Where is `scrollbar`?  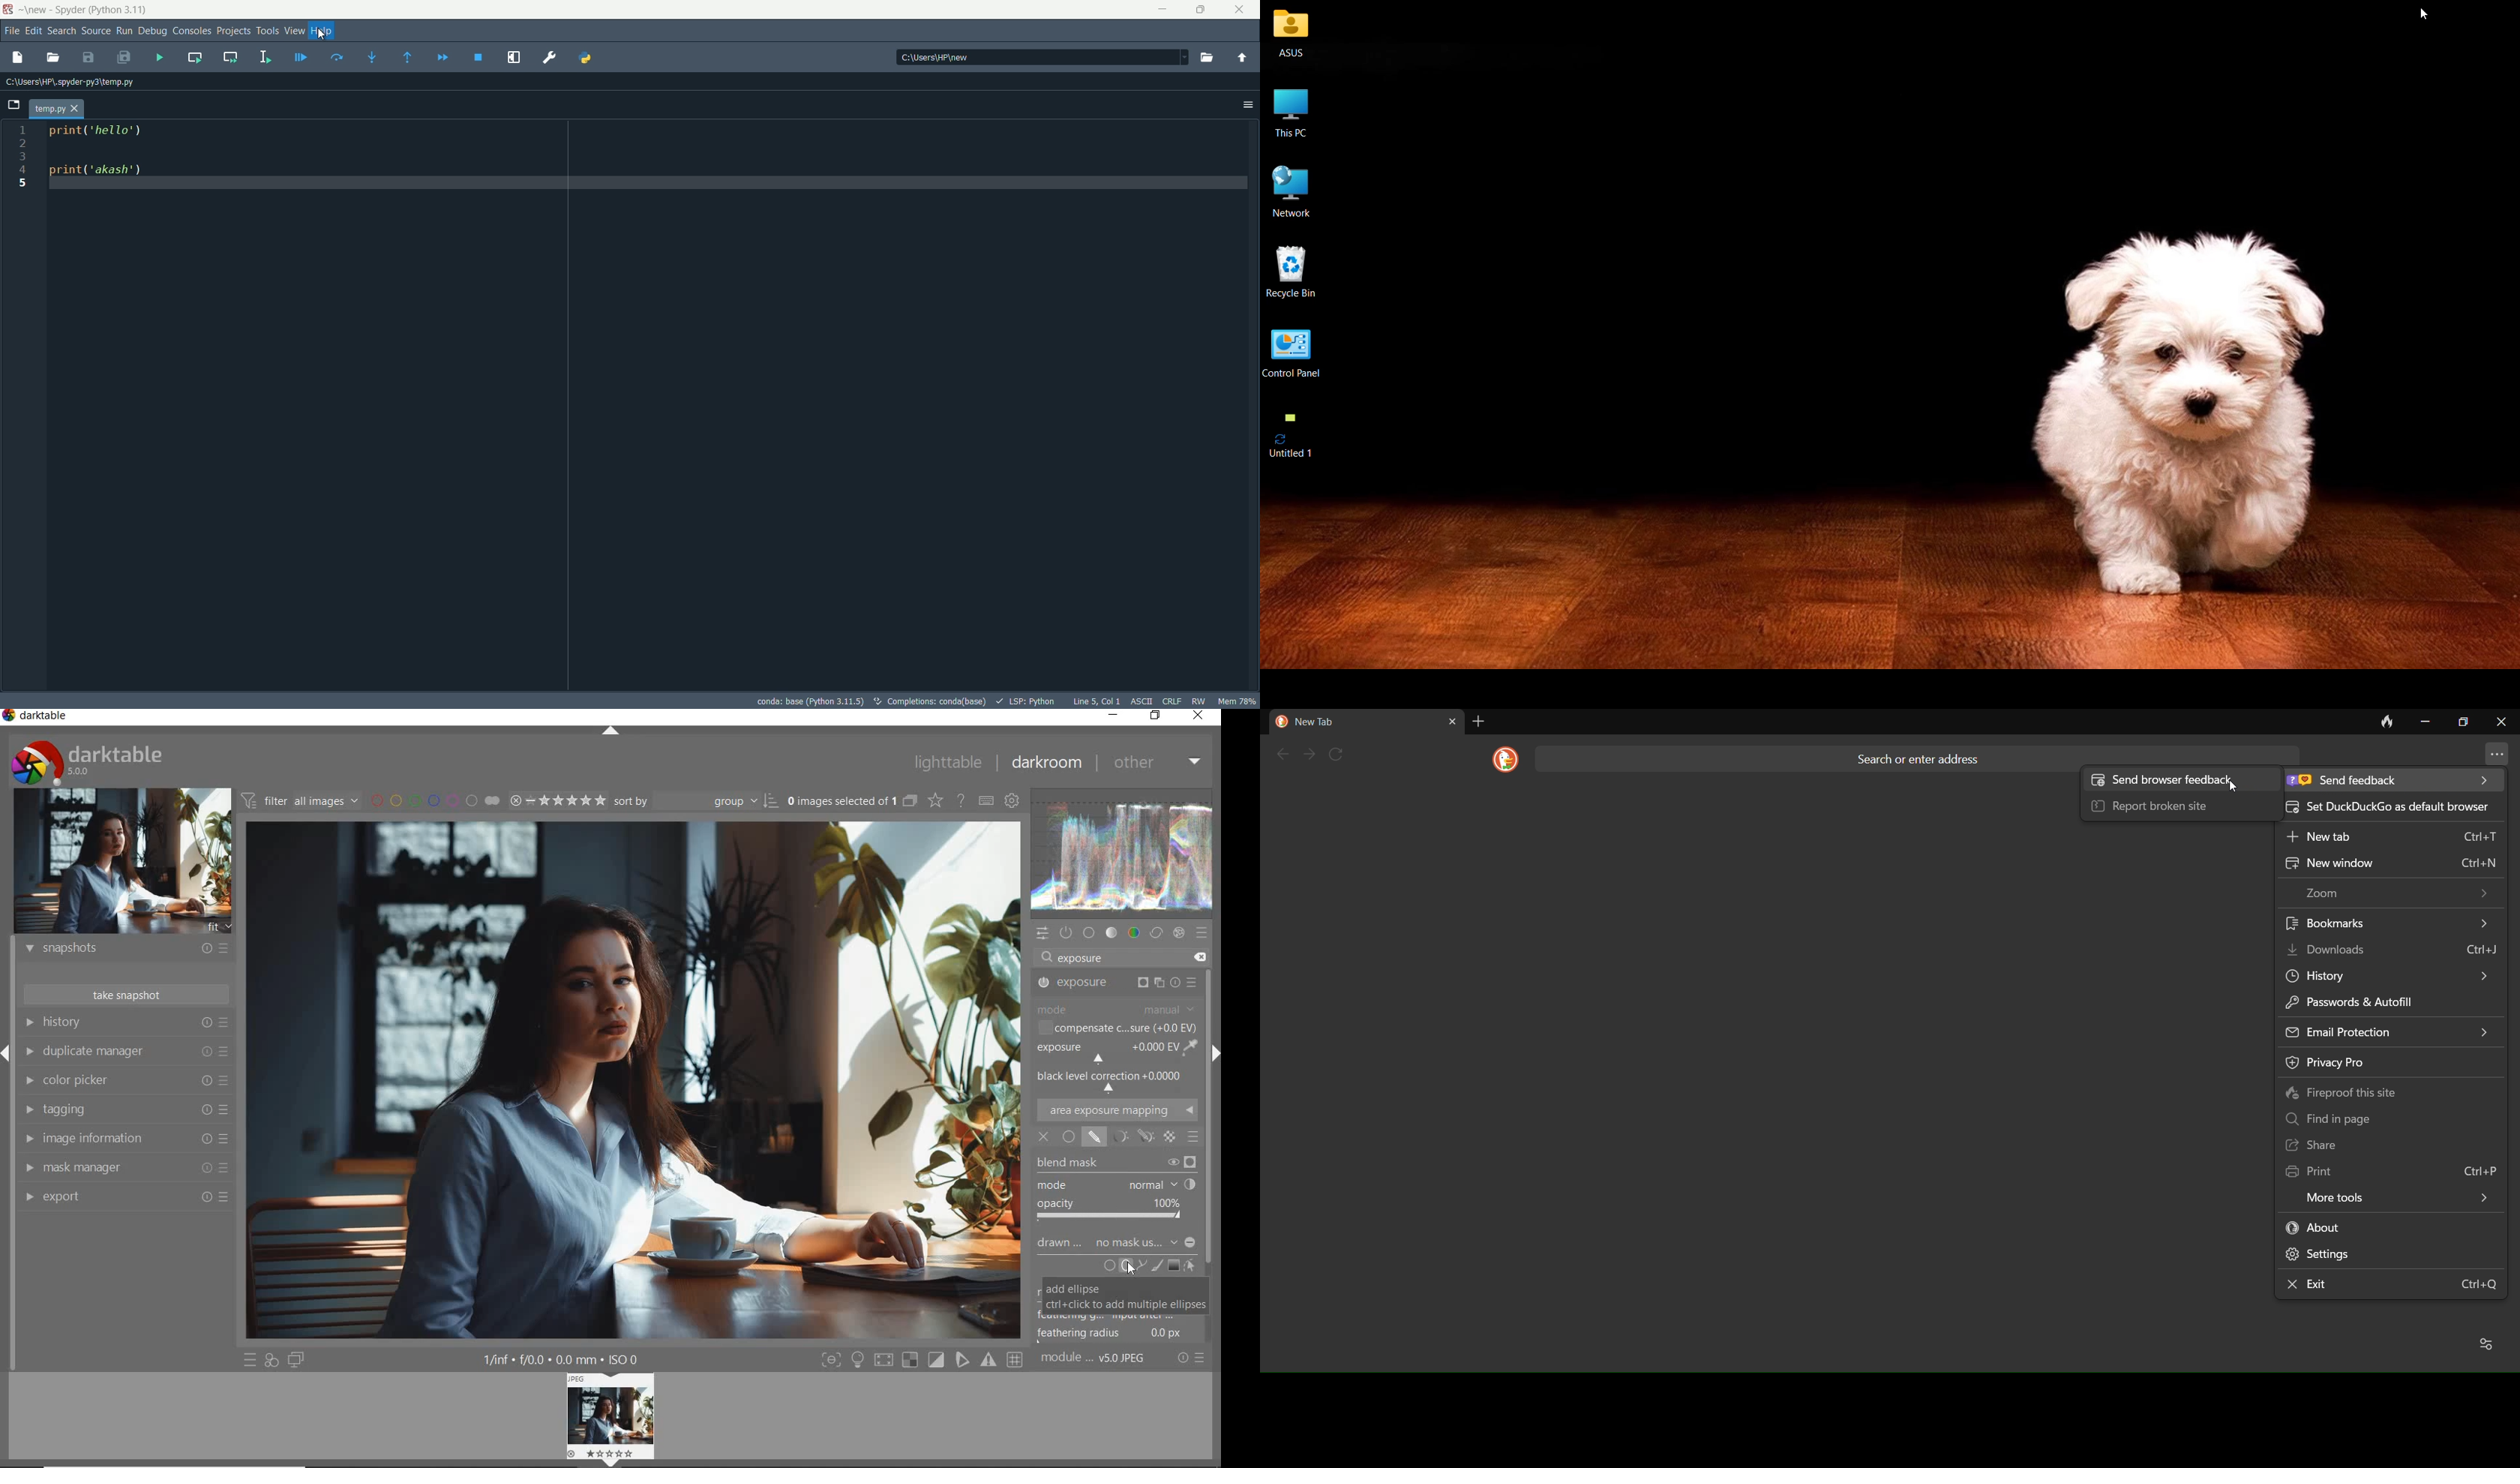
scrollbar is located at coordinates (1213, 1157).